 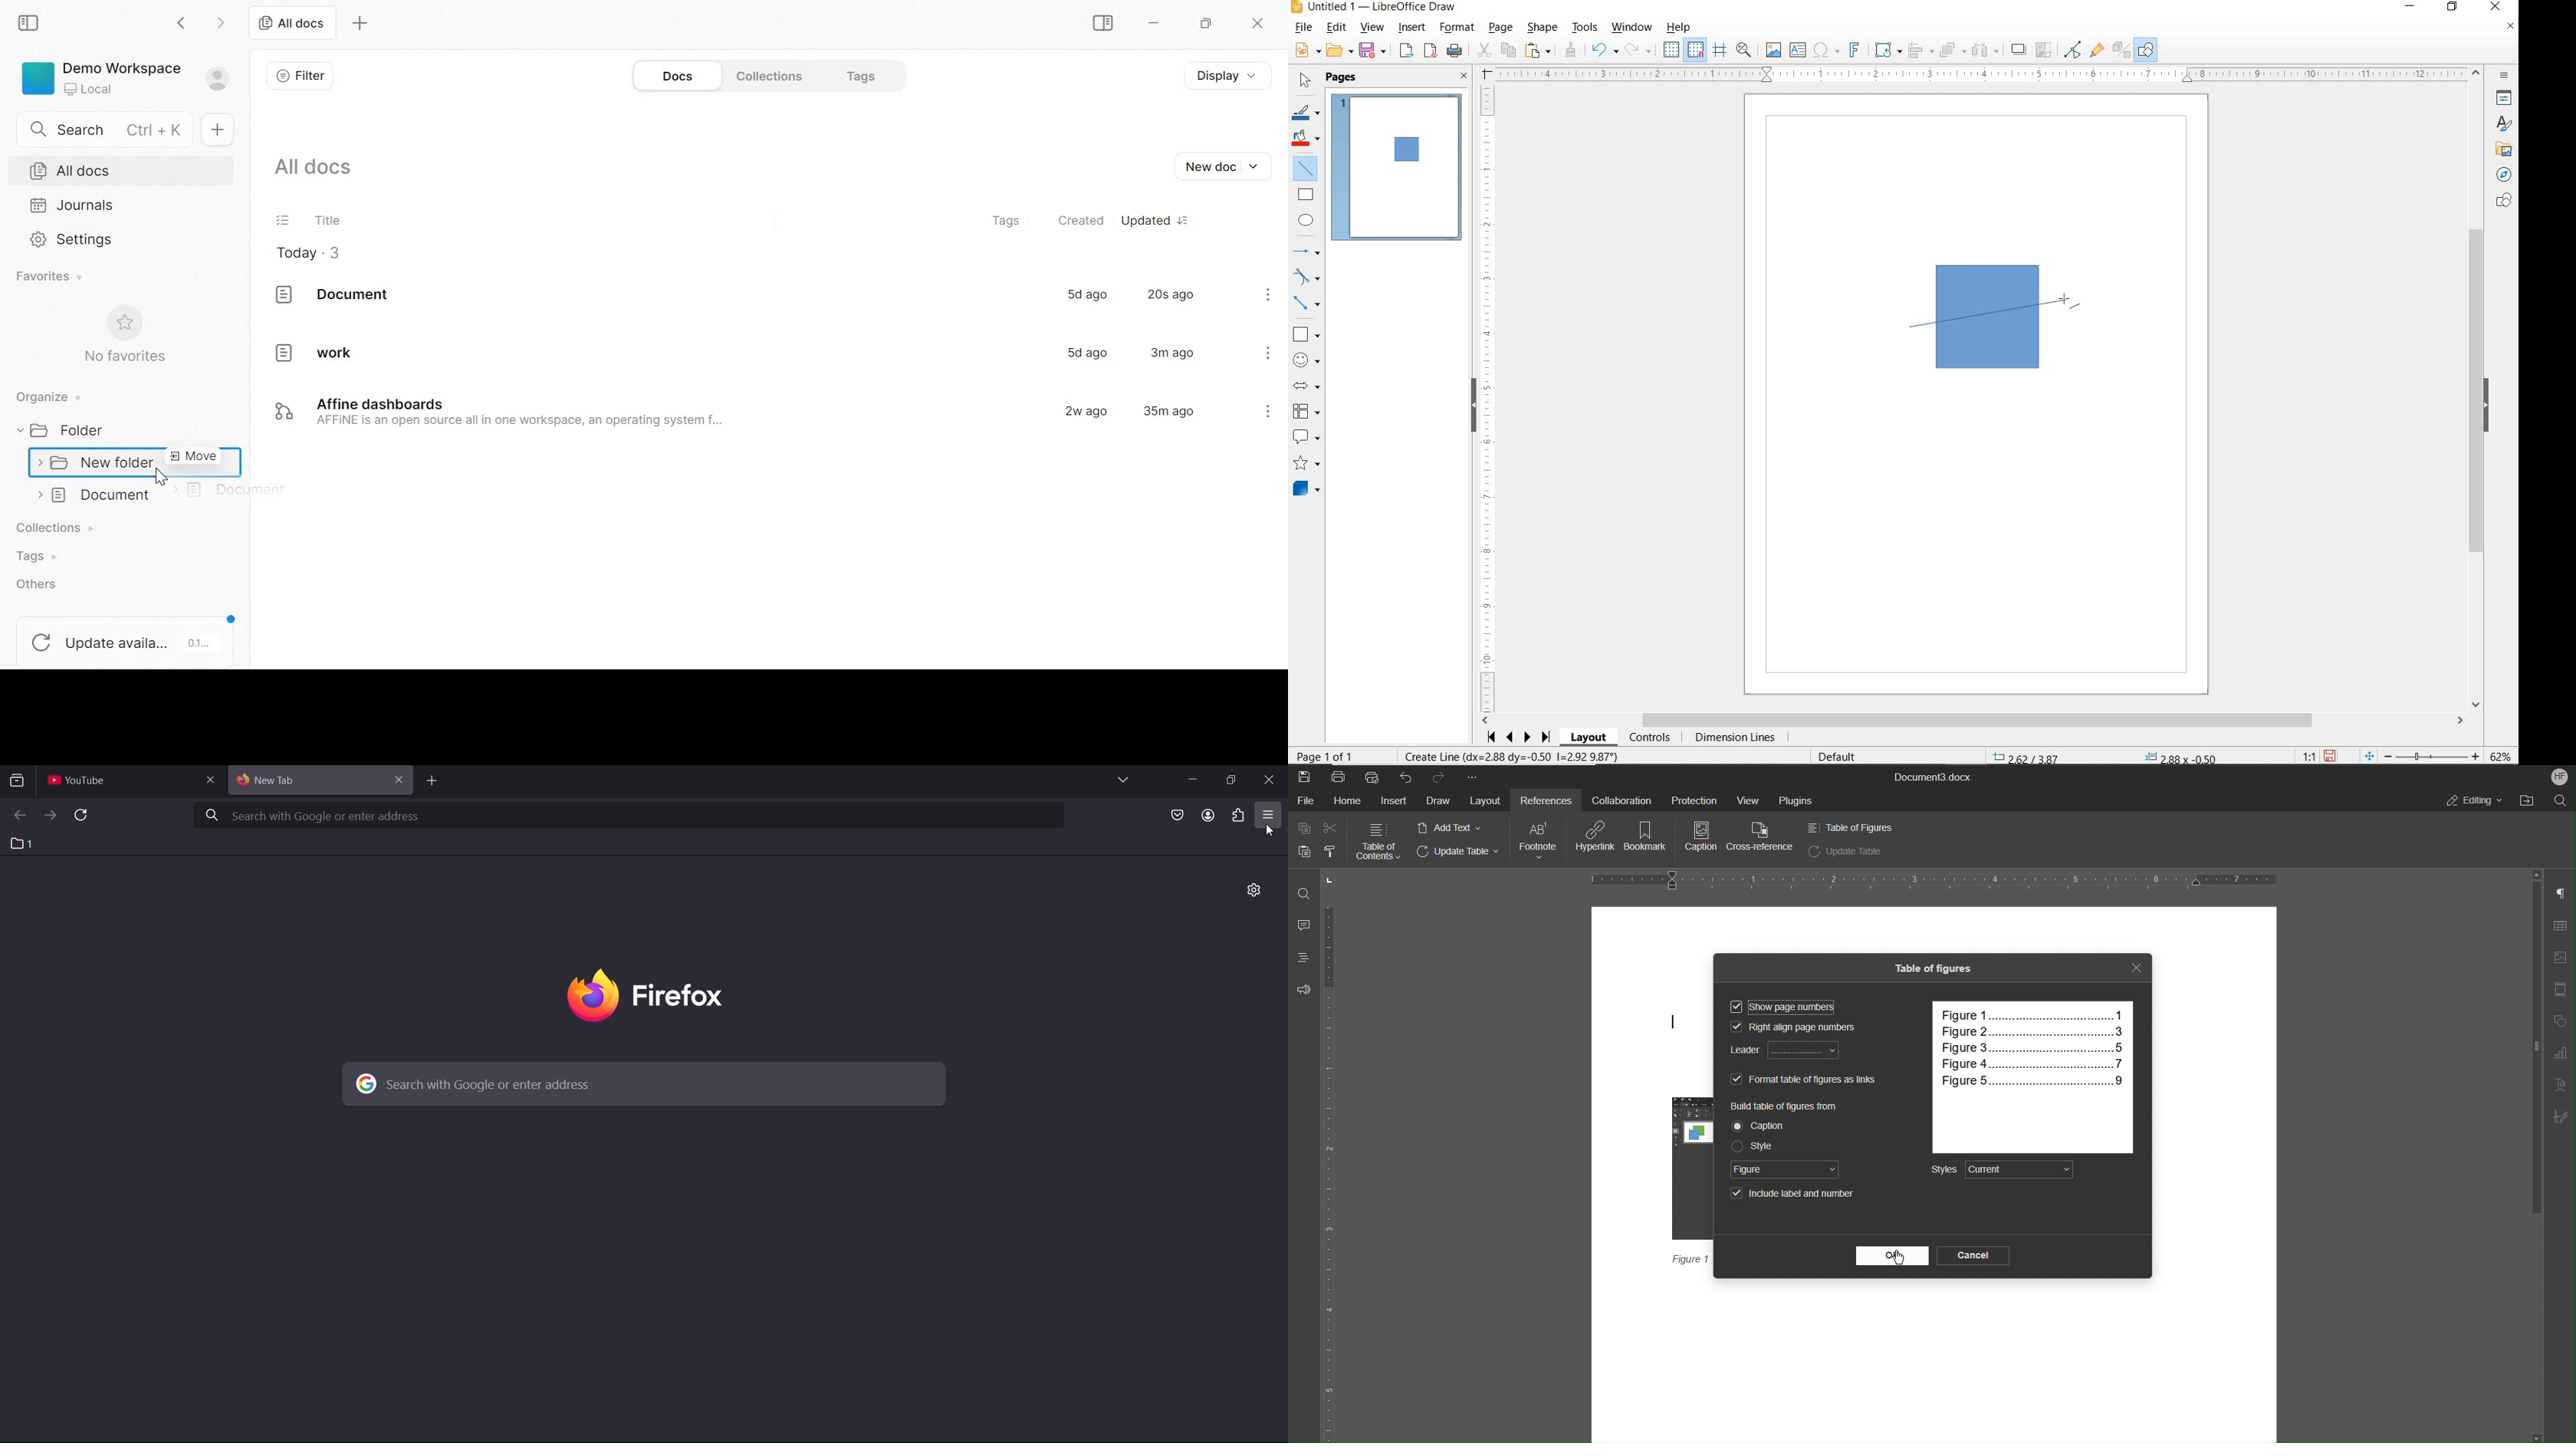 What do you see at coordinates (1307, 140) in the screenshot?
I see `FILL COLOR` at bounding box center [1307, 140].